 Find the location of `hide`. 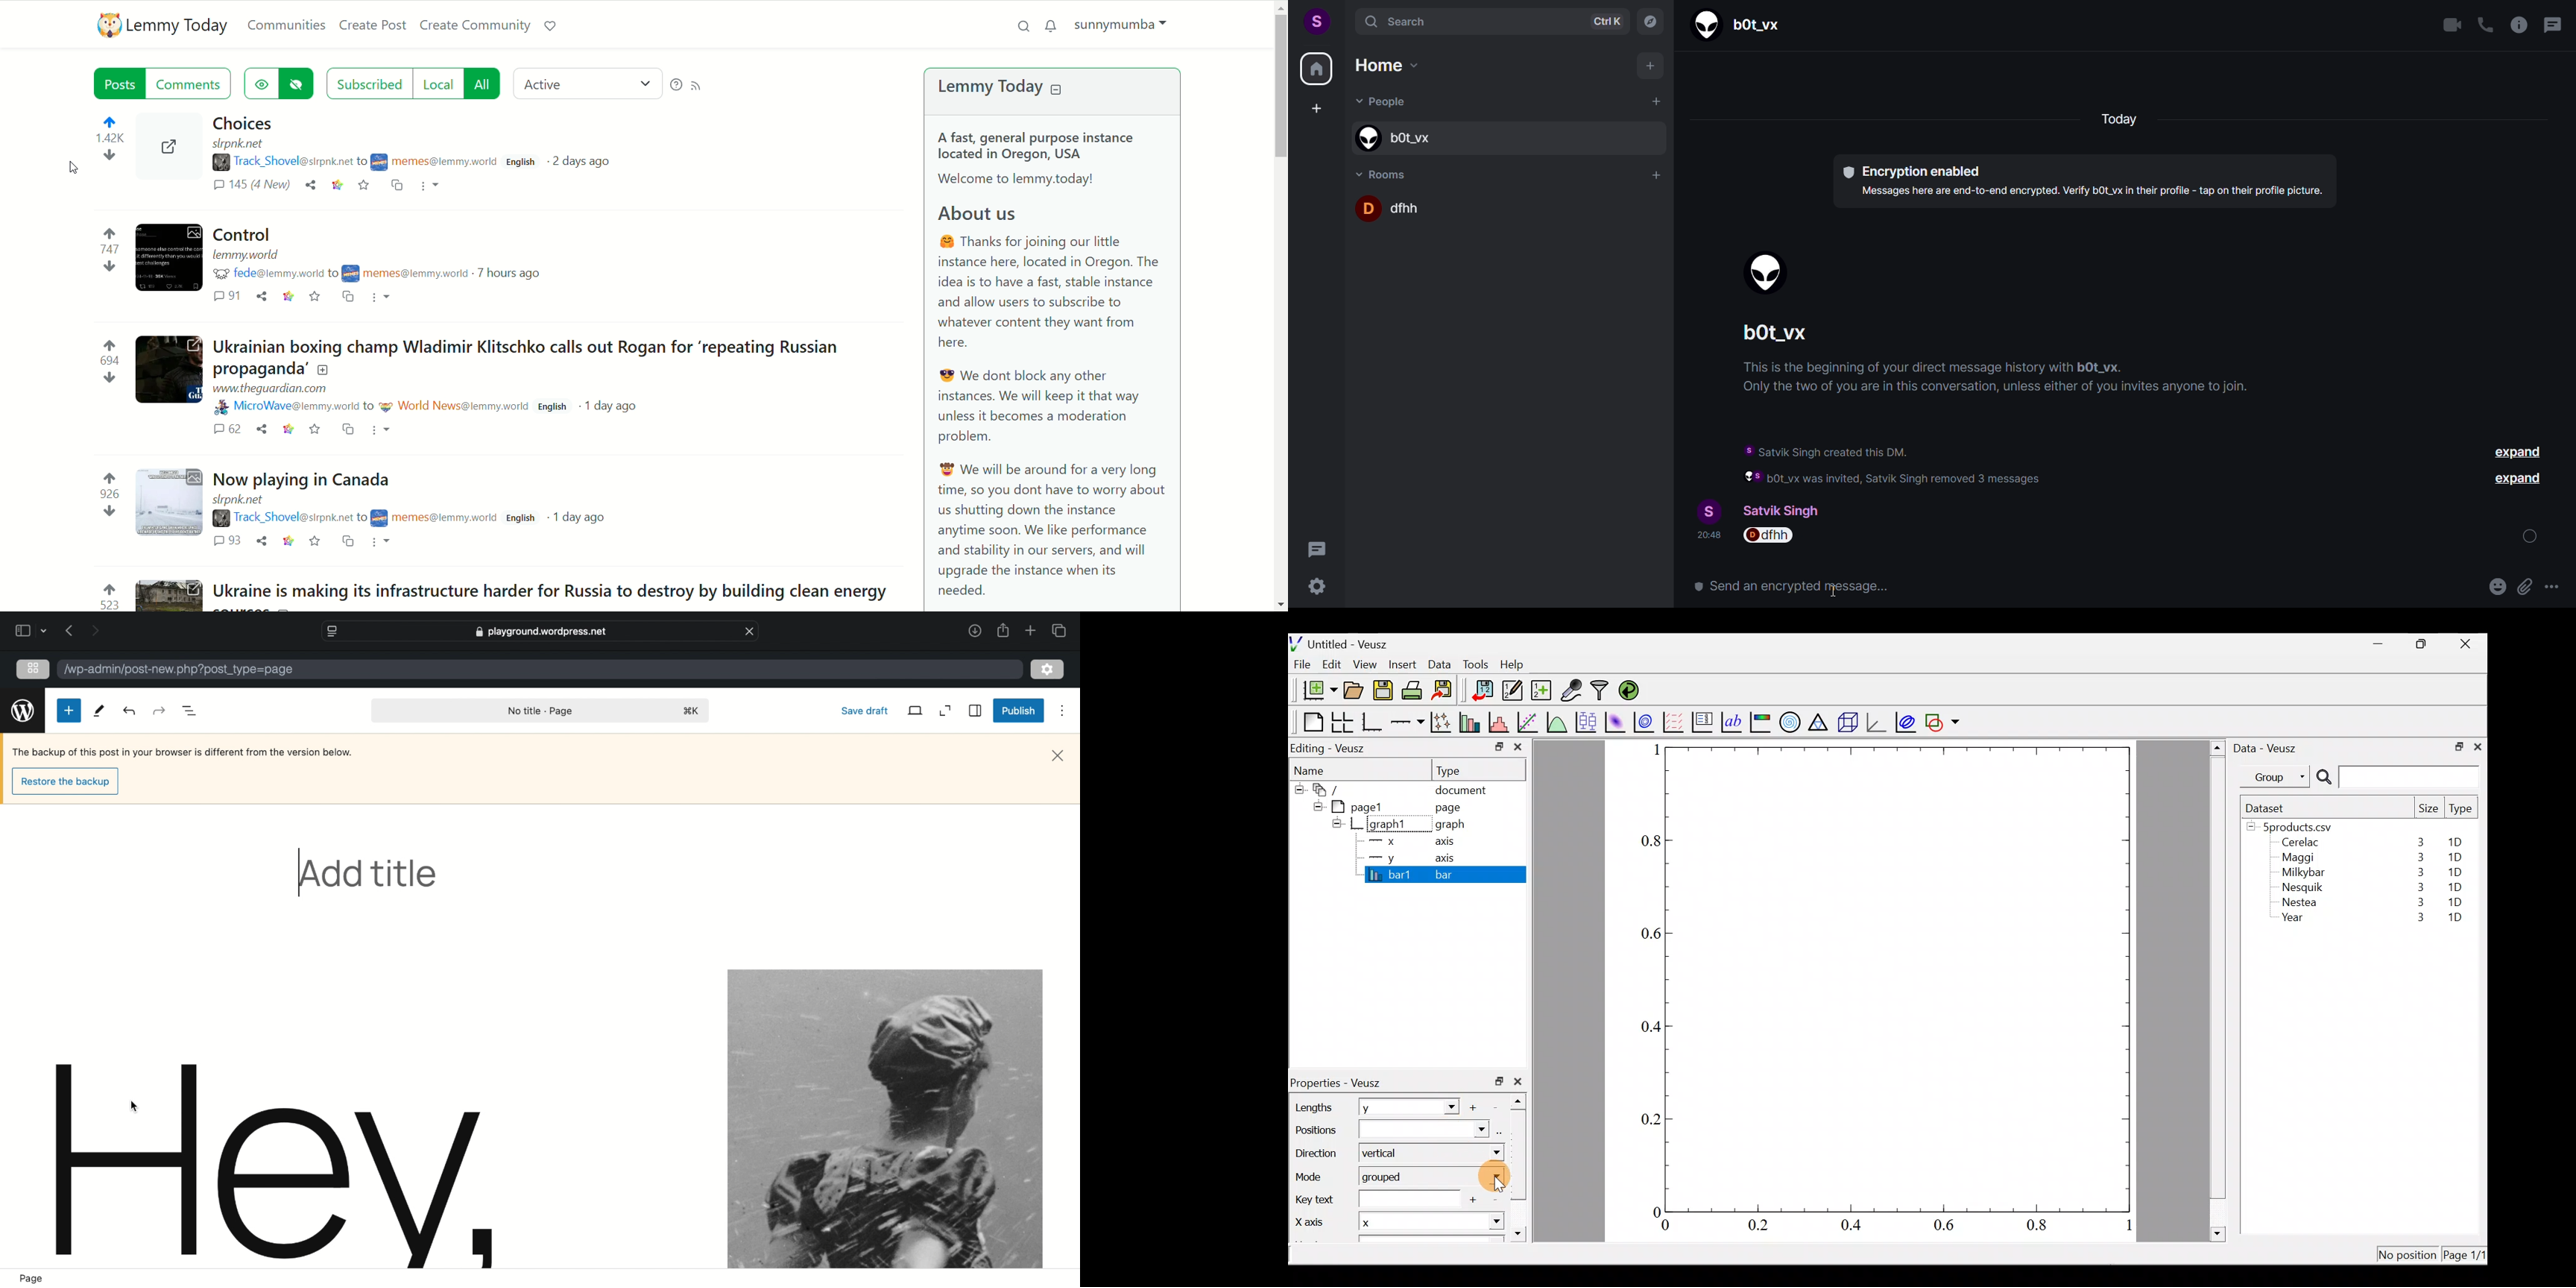

hide is located at coordinates (1316, 805).